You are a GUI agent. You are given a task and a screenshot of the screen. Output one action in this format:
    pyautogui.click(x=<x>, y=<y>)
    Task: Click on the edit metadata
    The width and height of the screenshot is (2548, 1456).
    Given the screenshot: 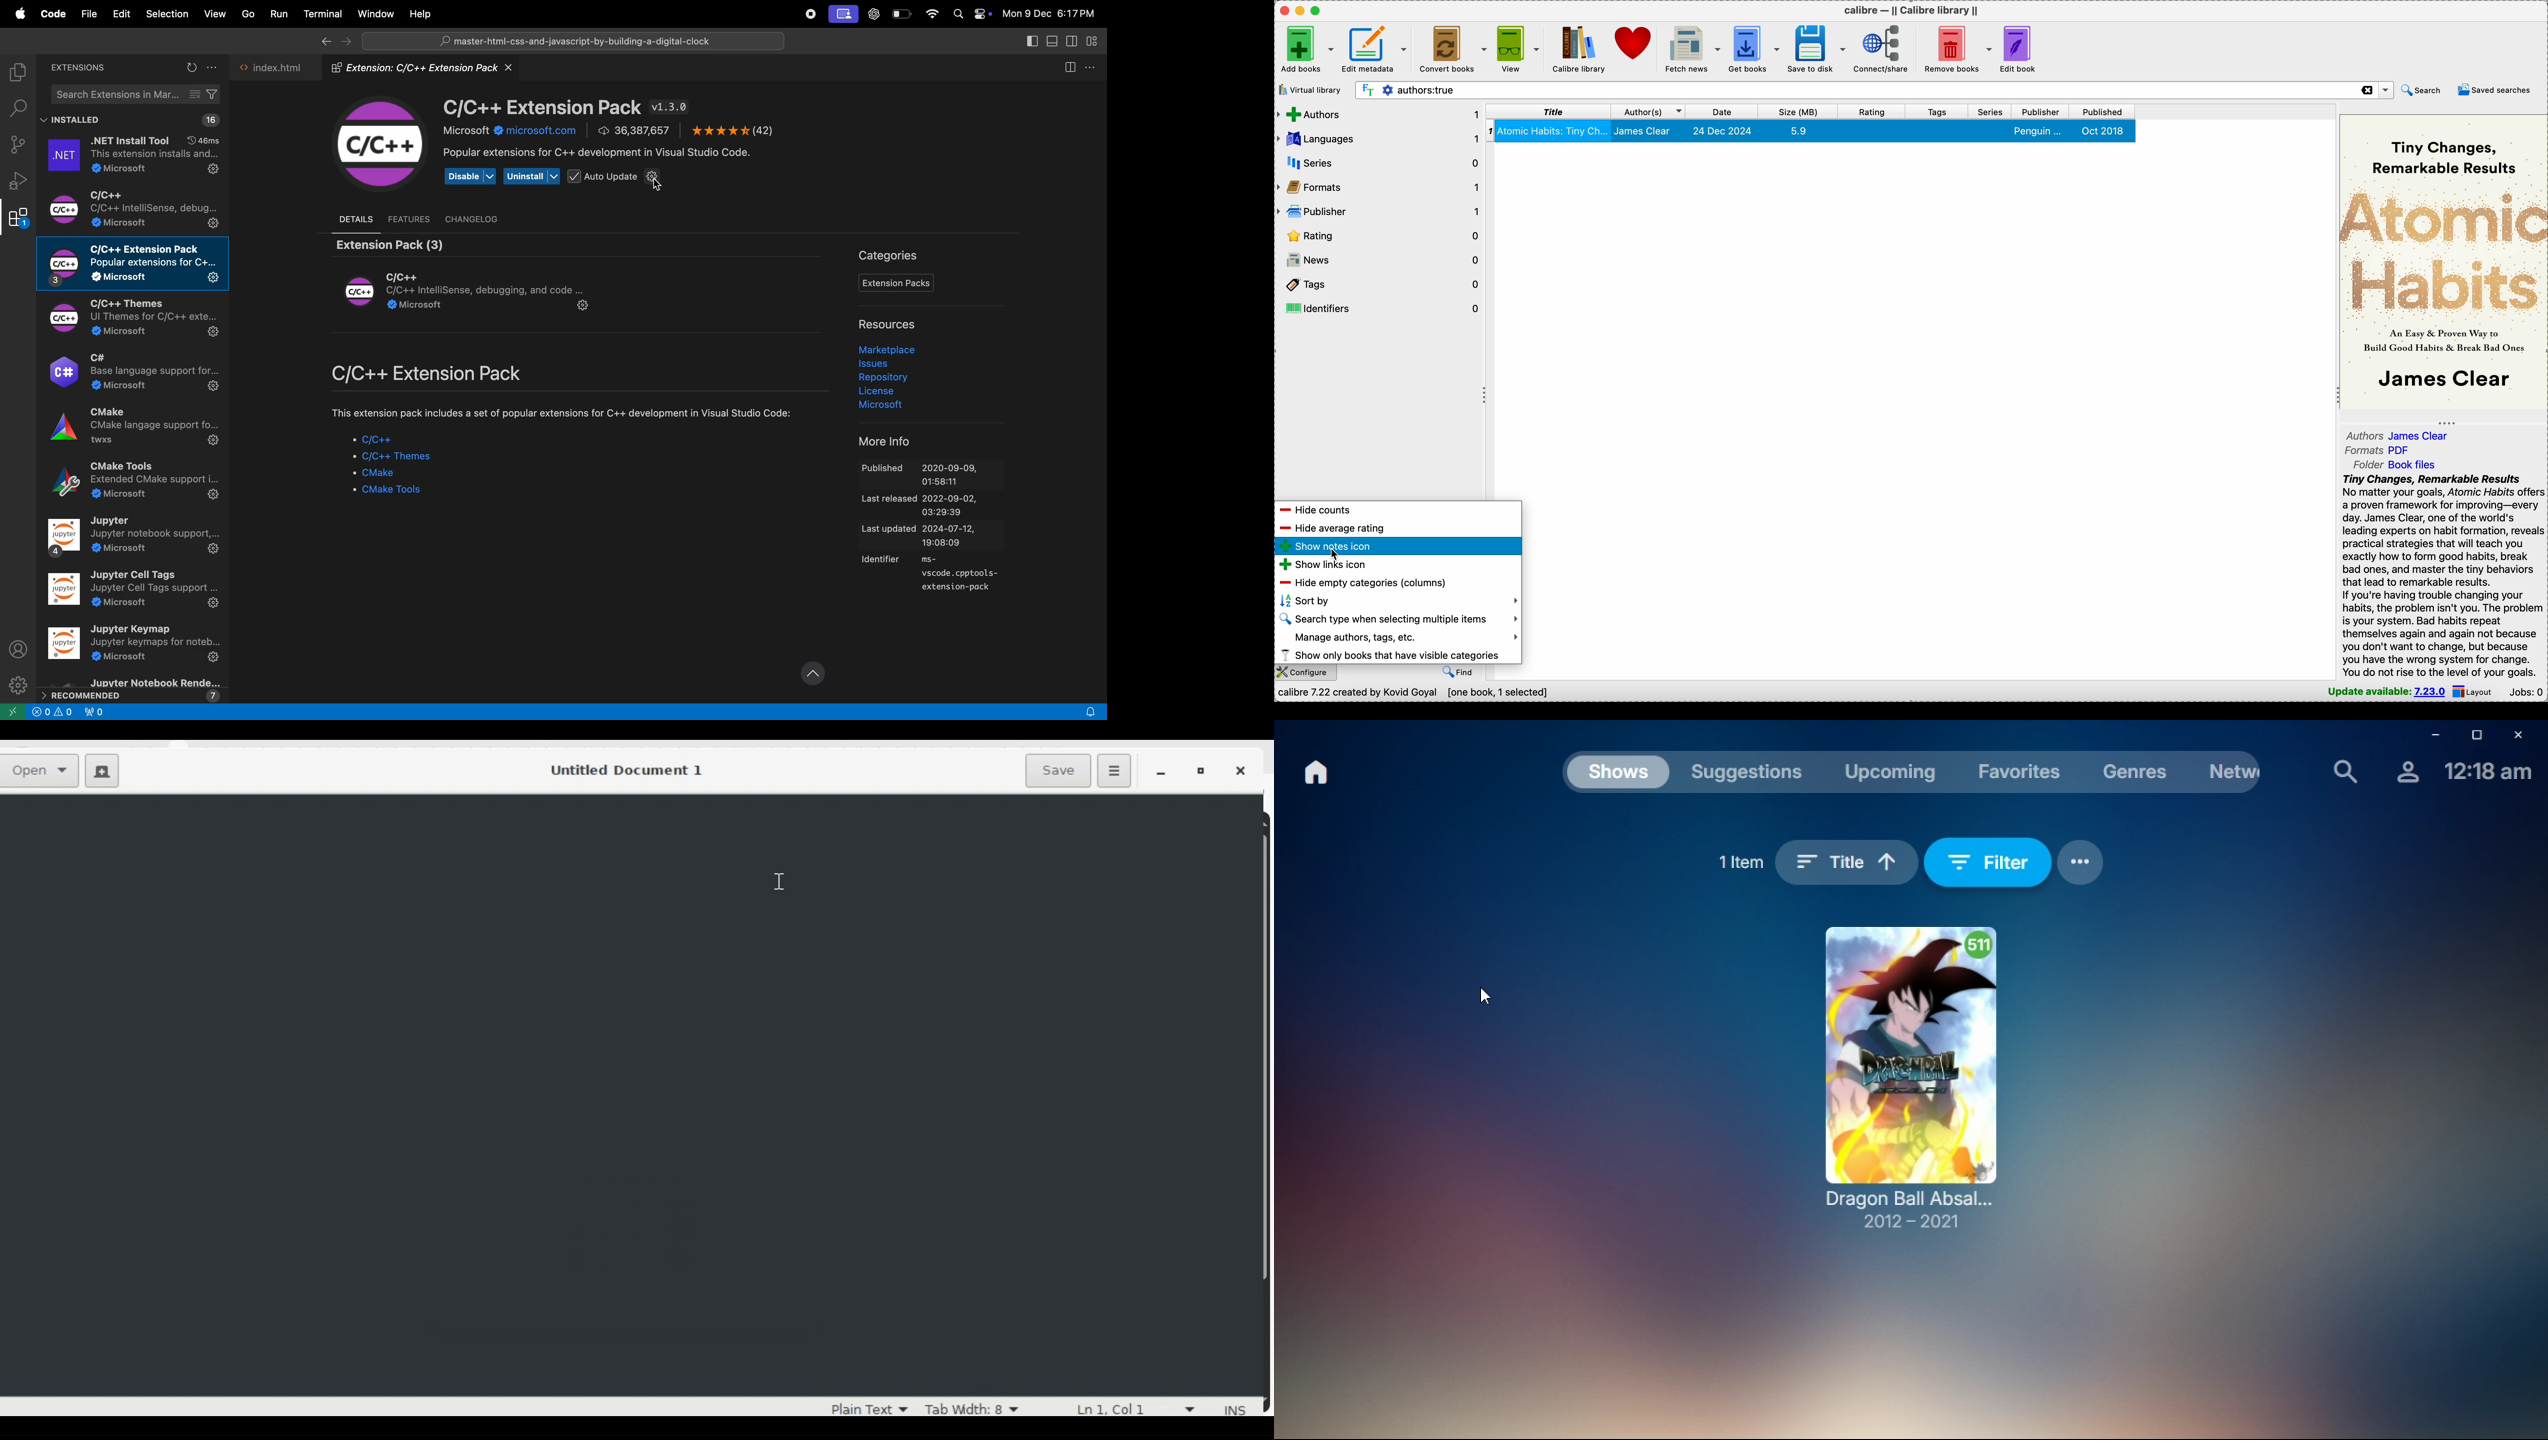 What is the action you would take?
    pyautogui.click(x=1374, y=48)
    